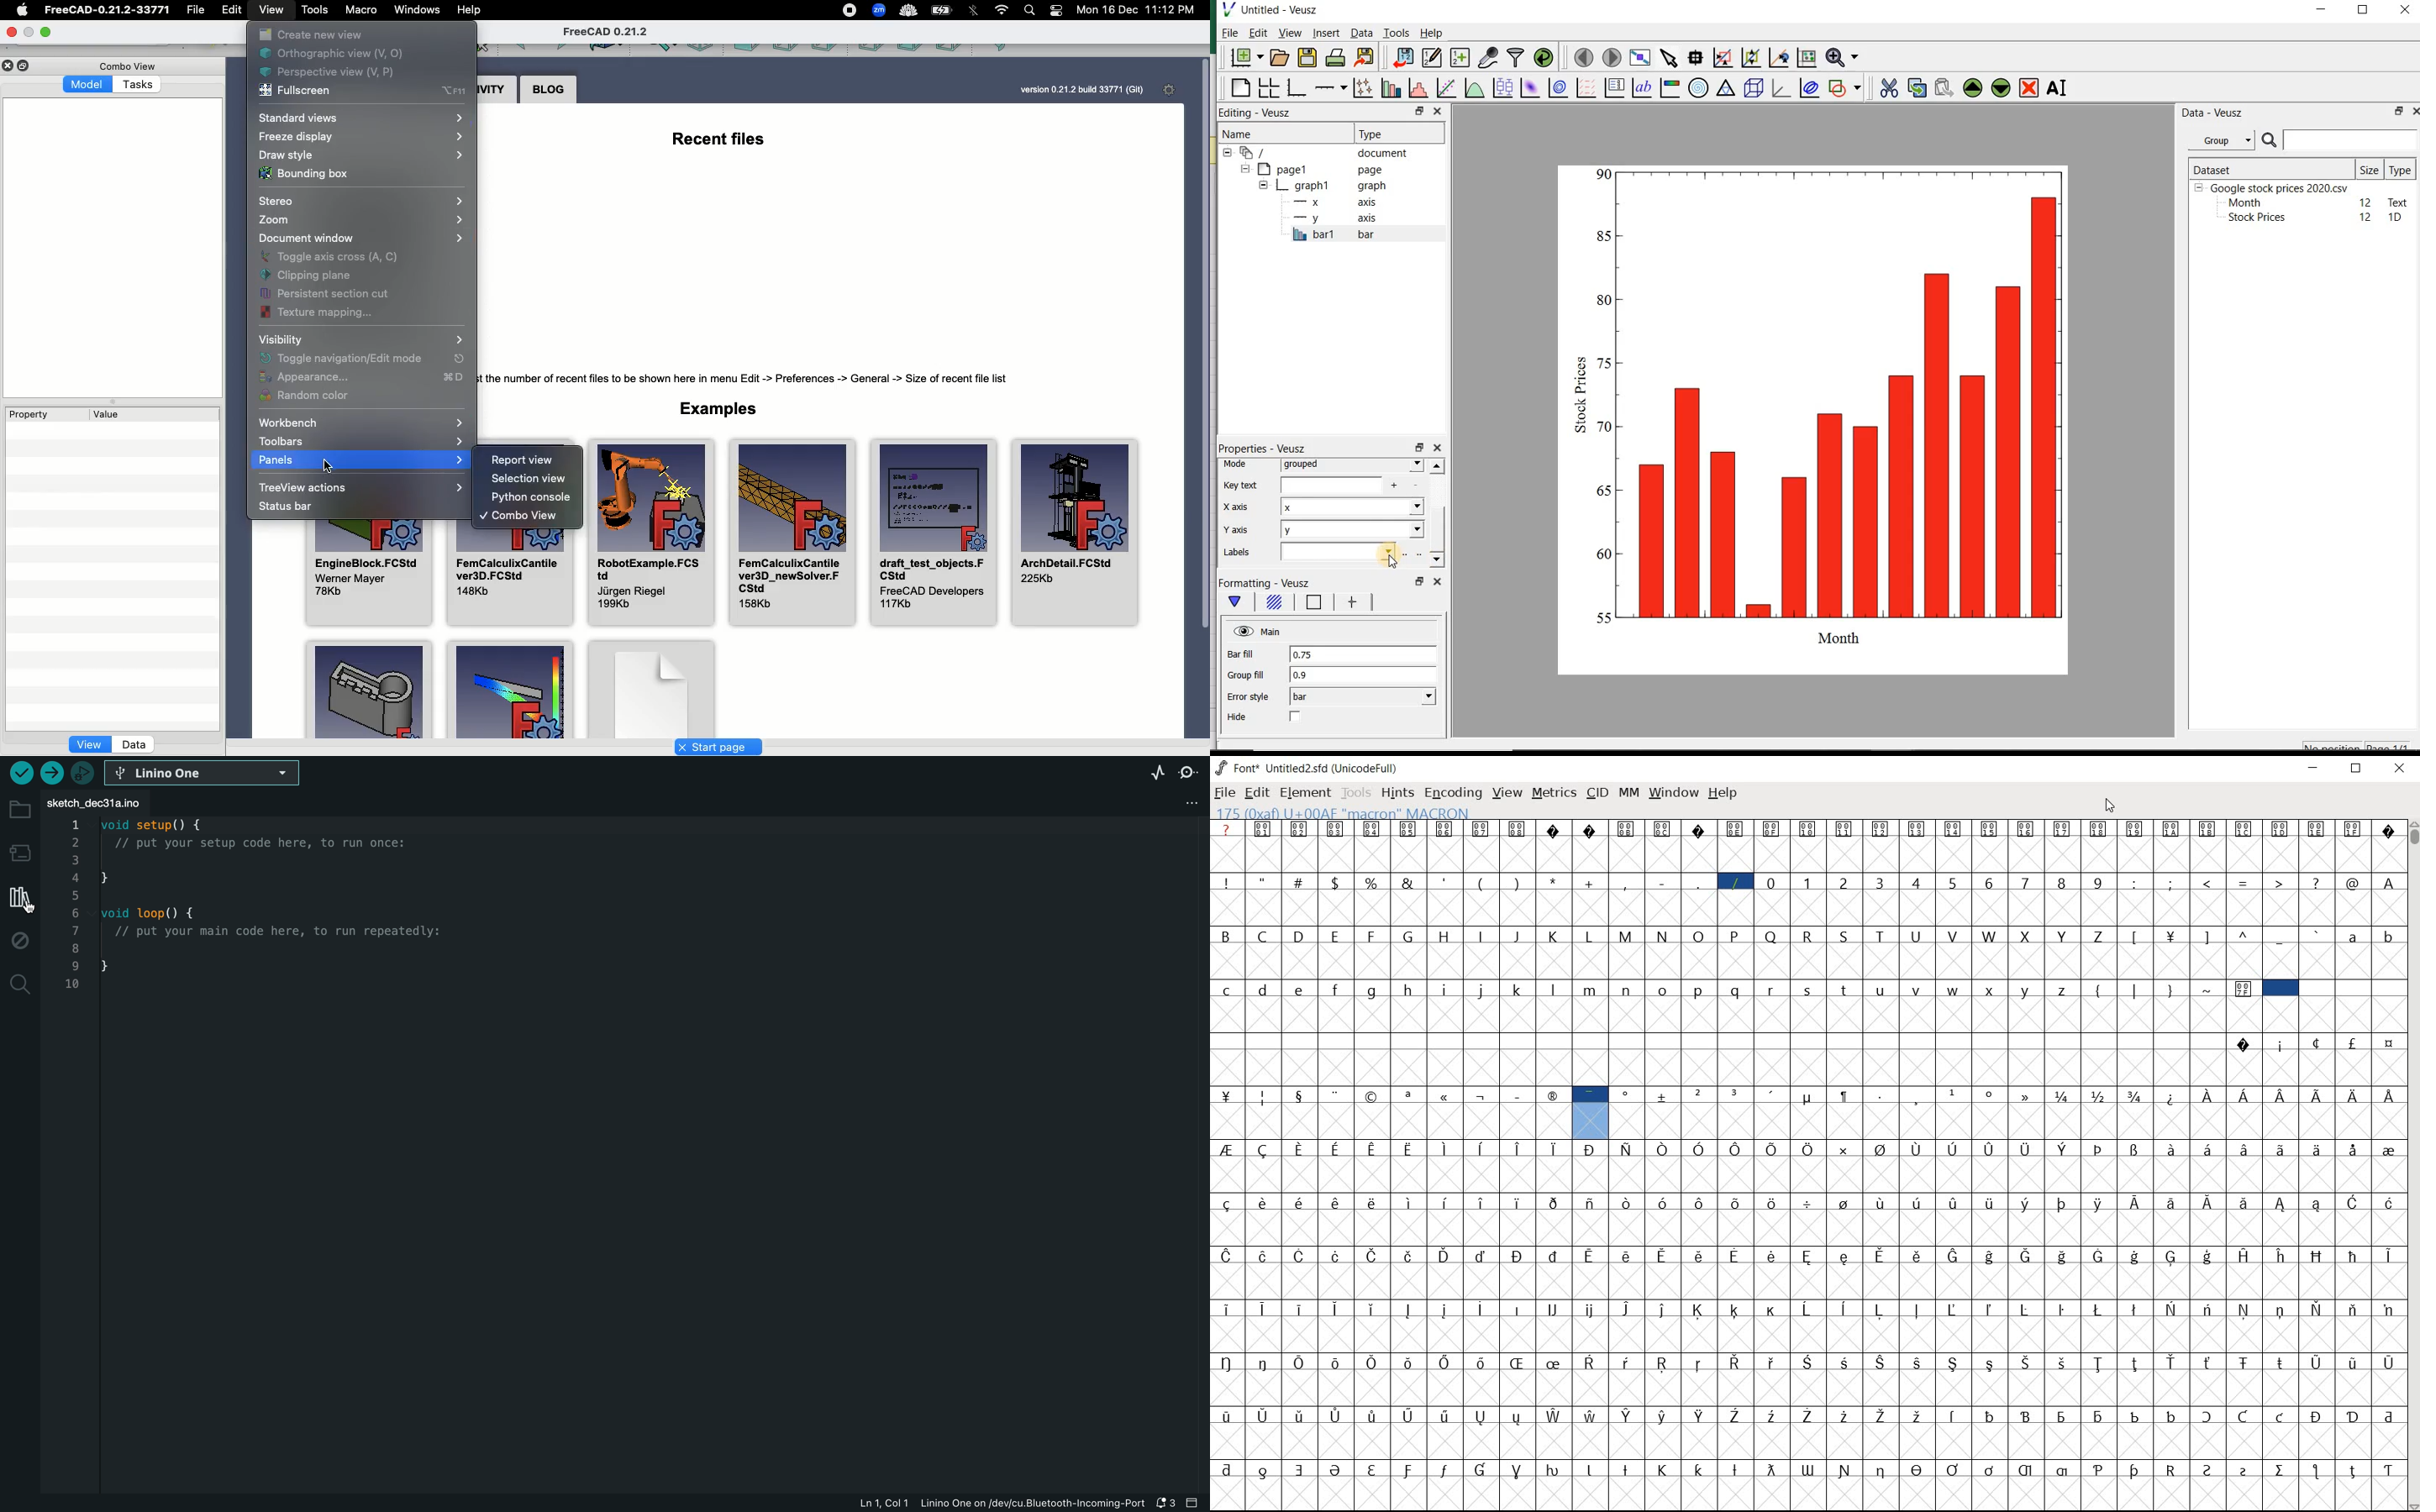 The image size is (2436, 1512). Describe the element at coordinates (1722, 58) in the screenshot. I see `click or draw a rectangle to zoom graph axes` at that location.